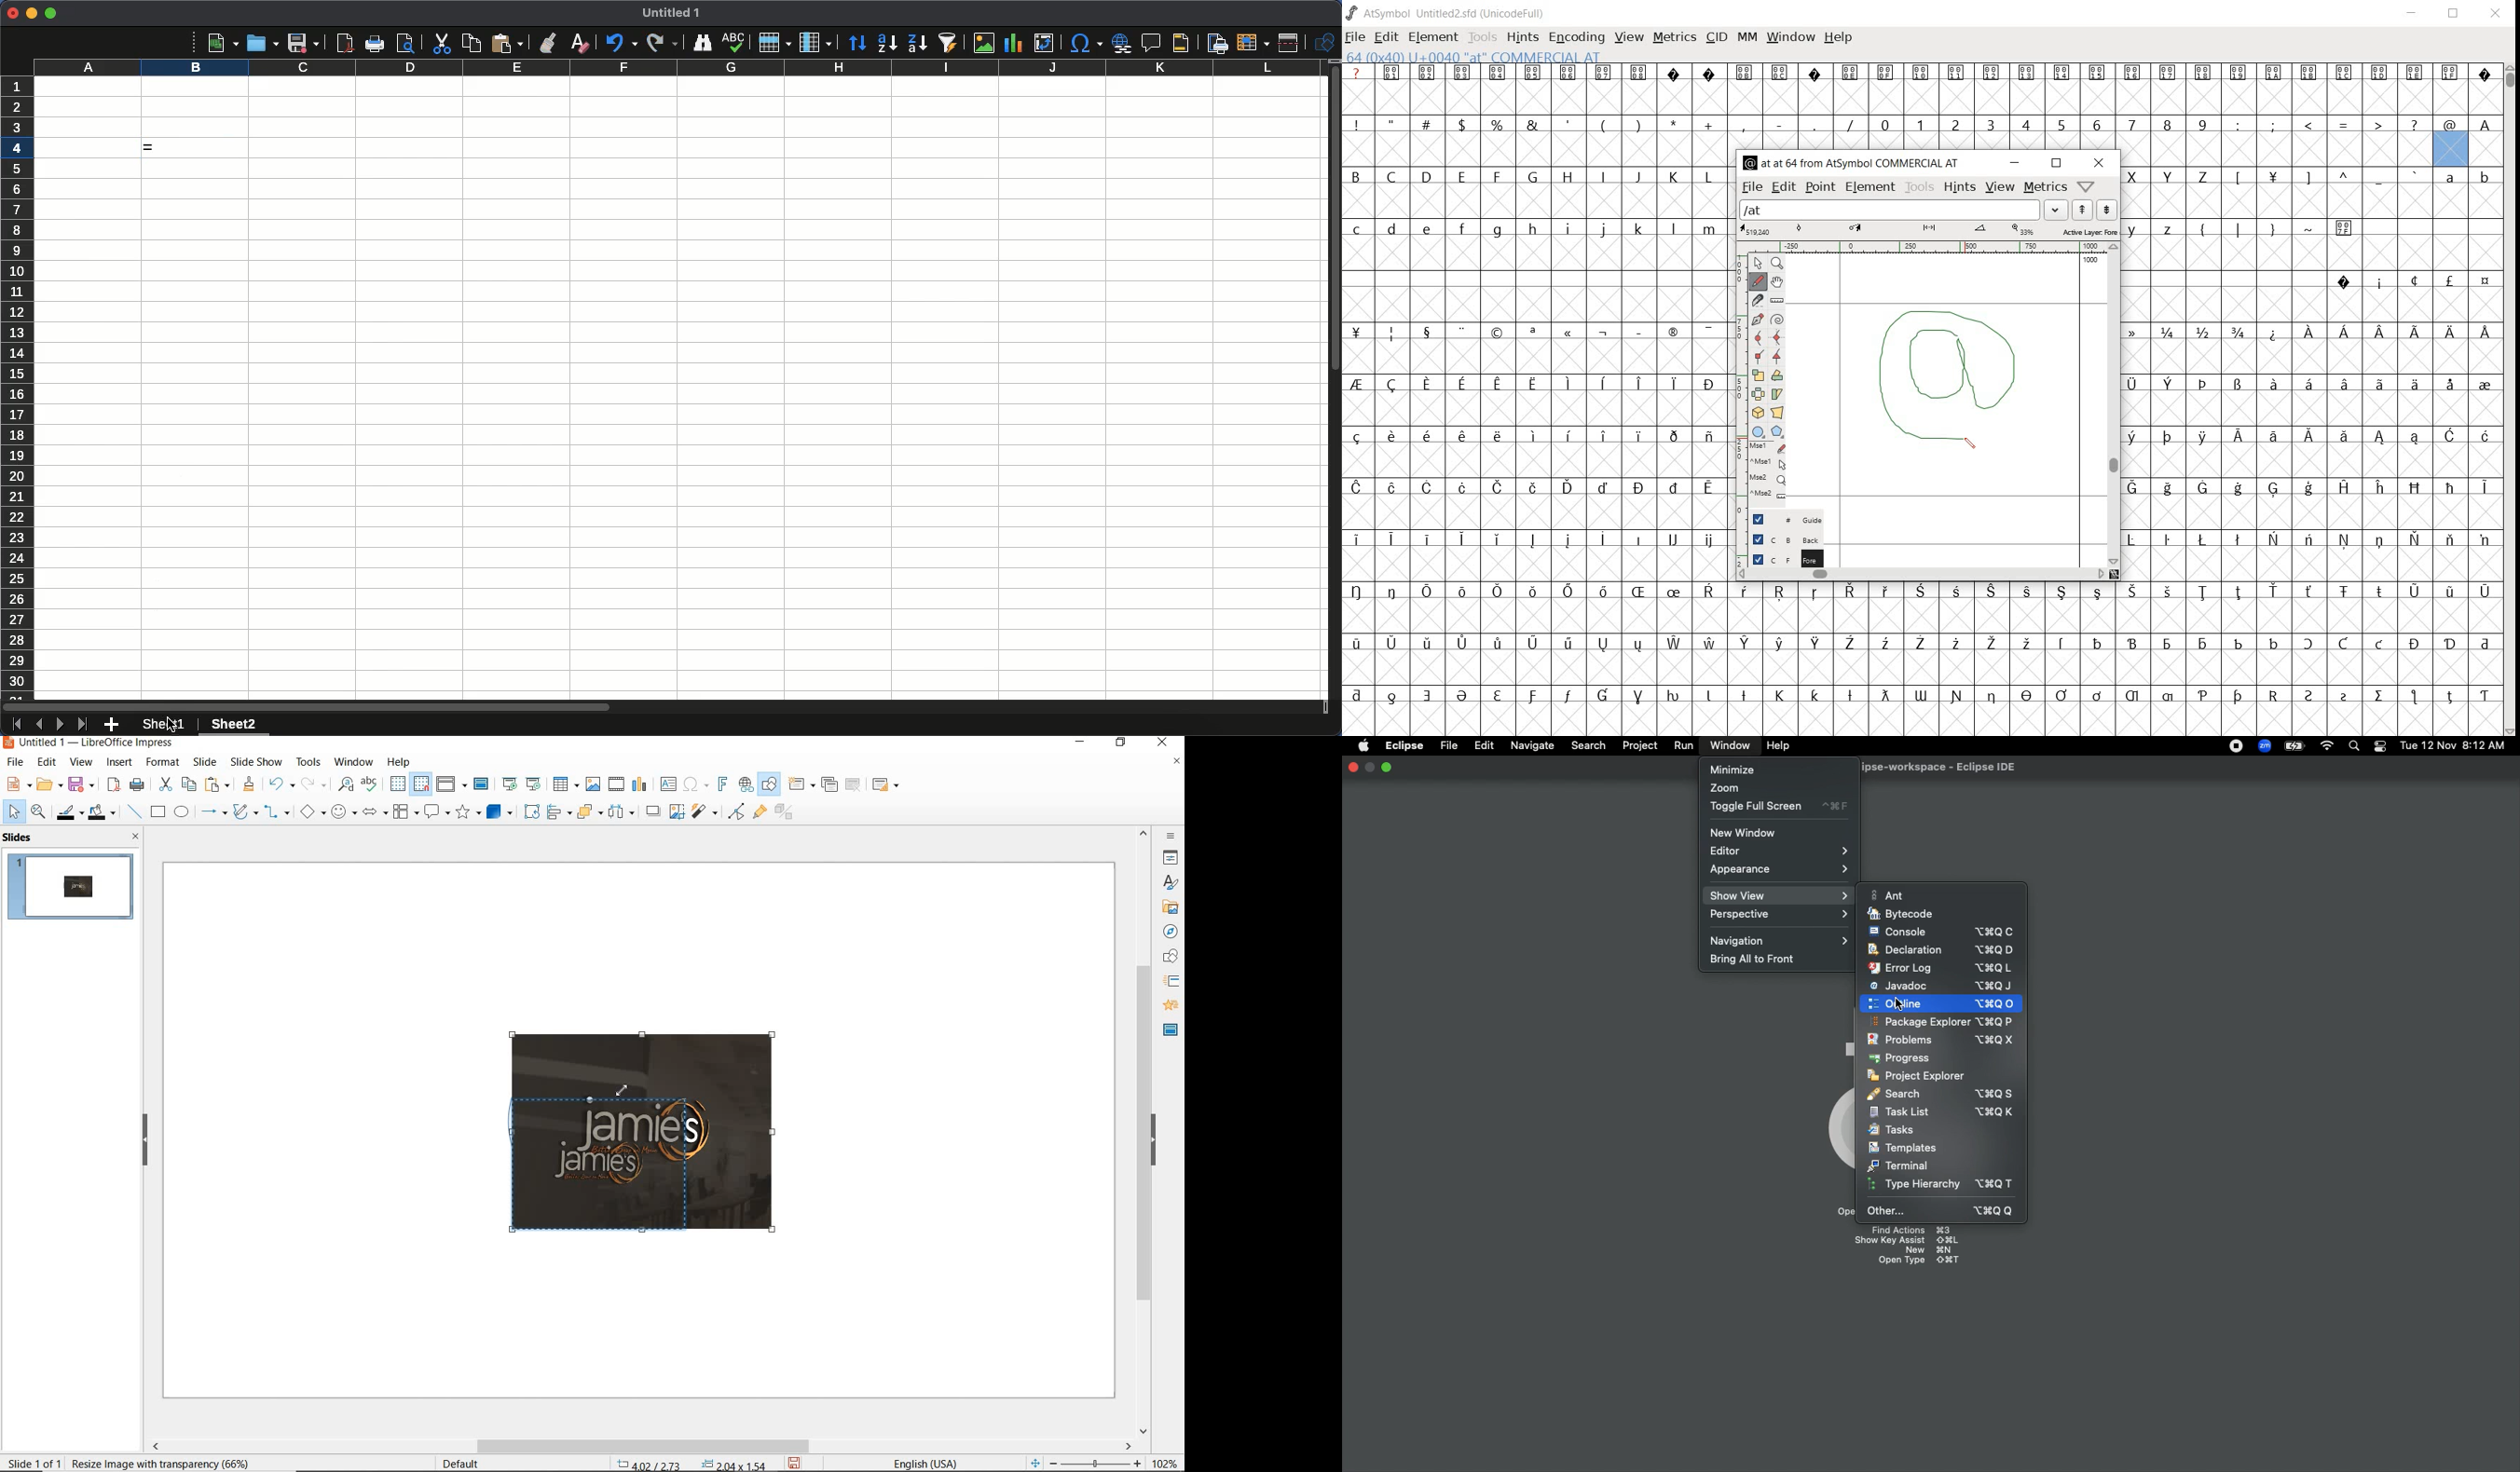 The image size is (2520, 1484). Describe the element at coordinates (1169, 857) in the screenshot. I see `properties` at that location.